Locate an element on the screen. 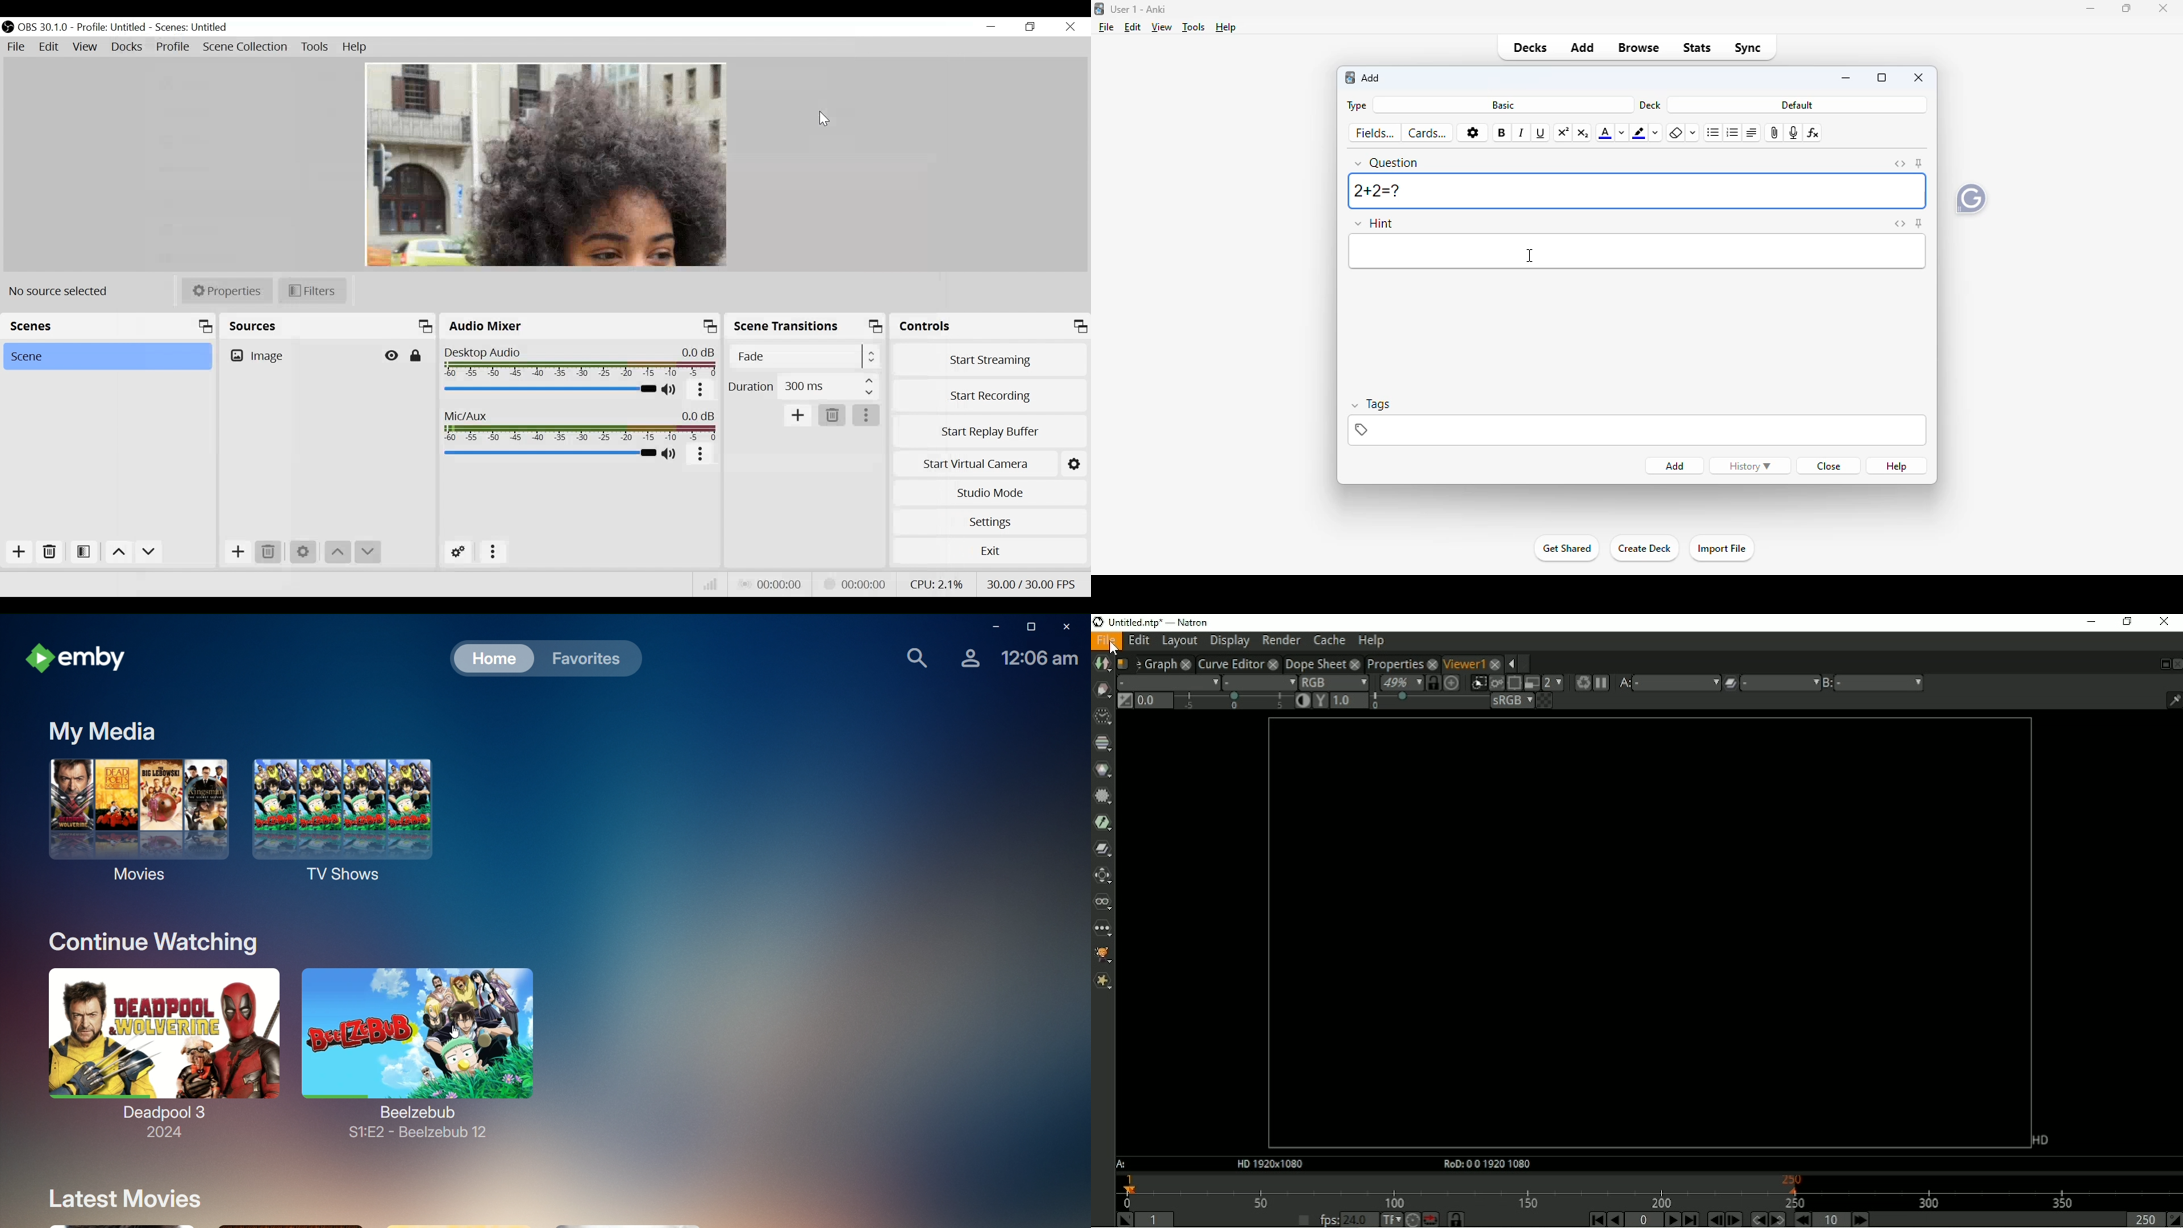 The height and width of the screenshot is (1232, 2184). logo is located at coordinates (1100, 9).